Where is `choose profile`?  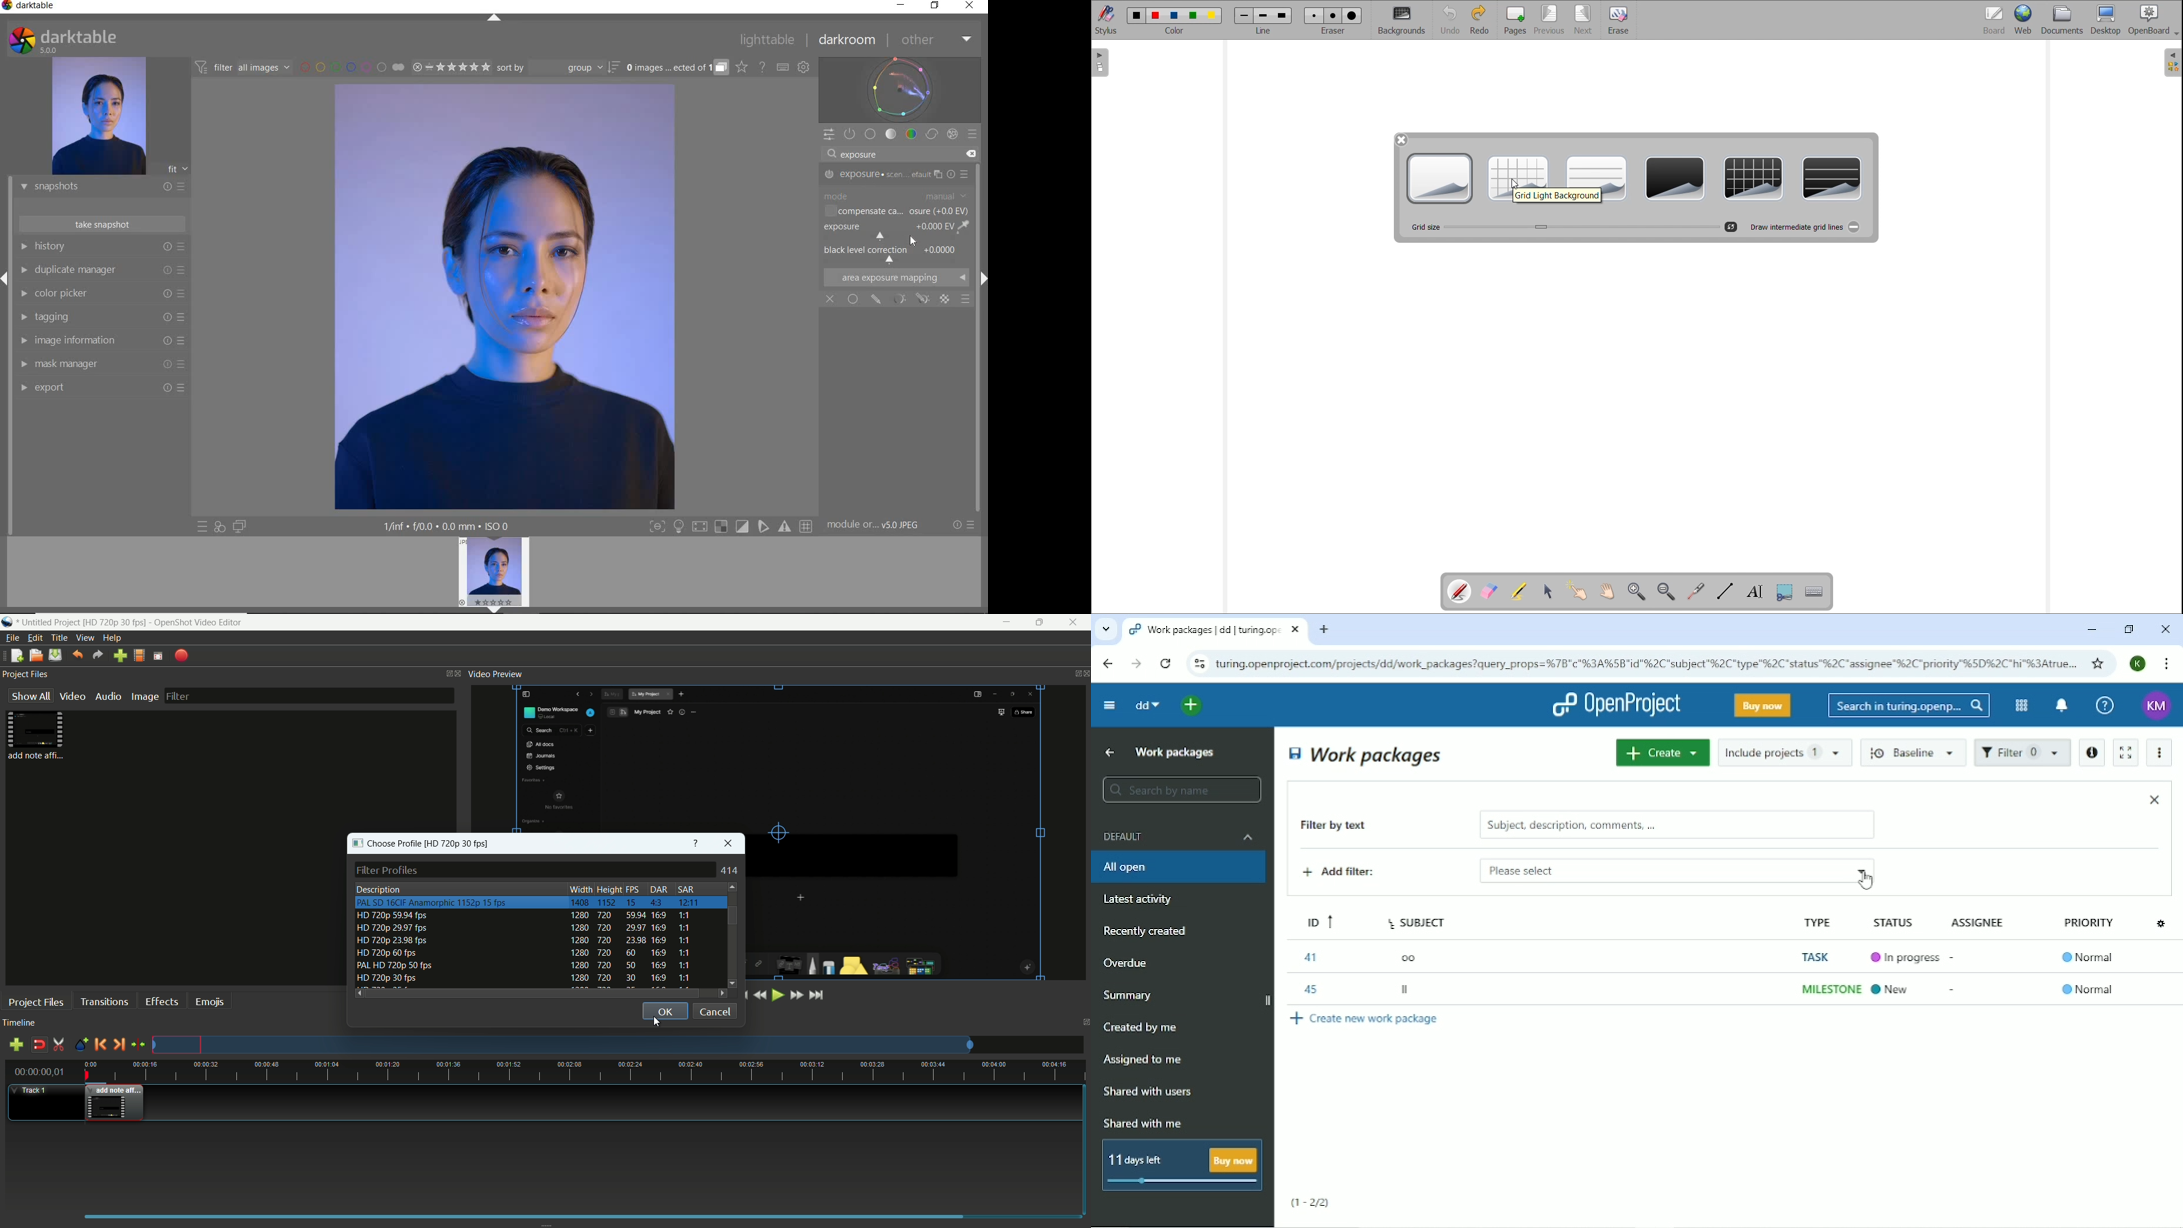 choose profile is located at coordinates (420, 843).